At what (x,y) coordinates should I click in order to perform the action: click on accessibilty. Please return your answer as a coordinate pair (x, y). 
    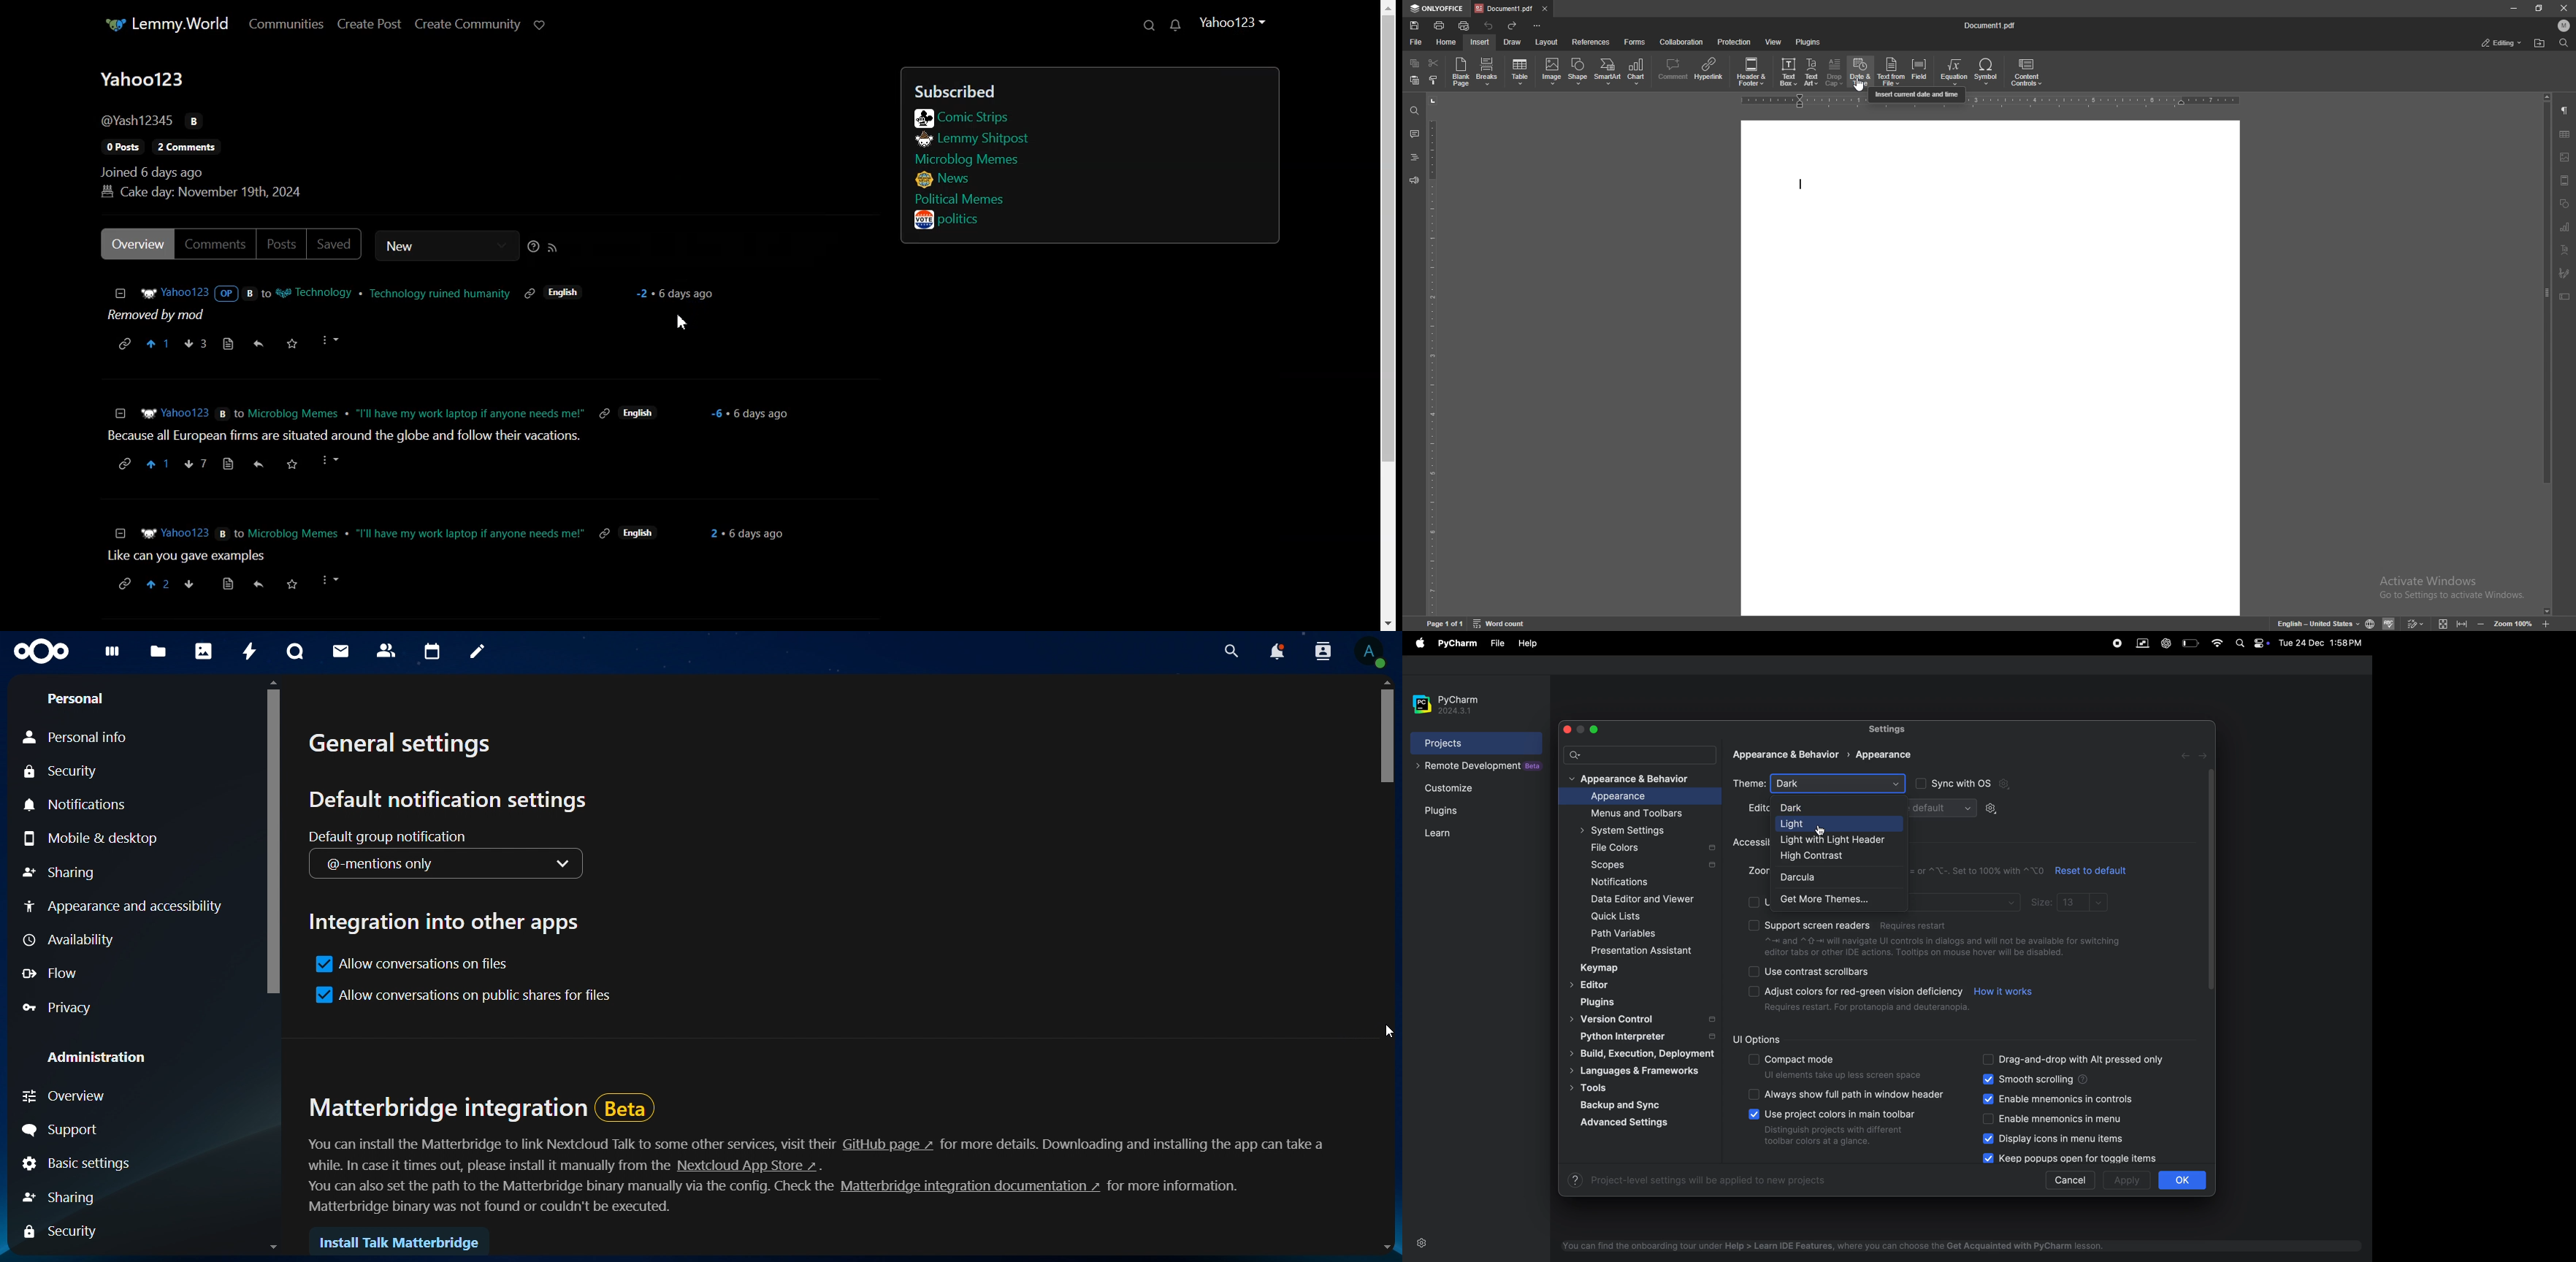
    Looking at the image, I should click on (1747, 843).